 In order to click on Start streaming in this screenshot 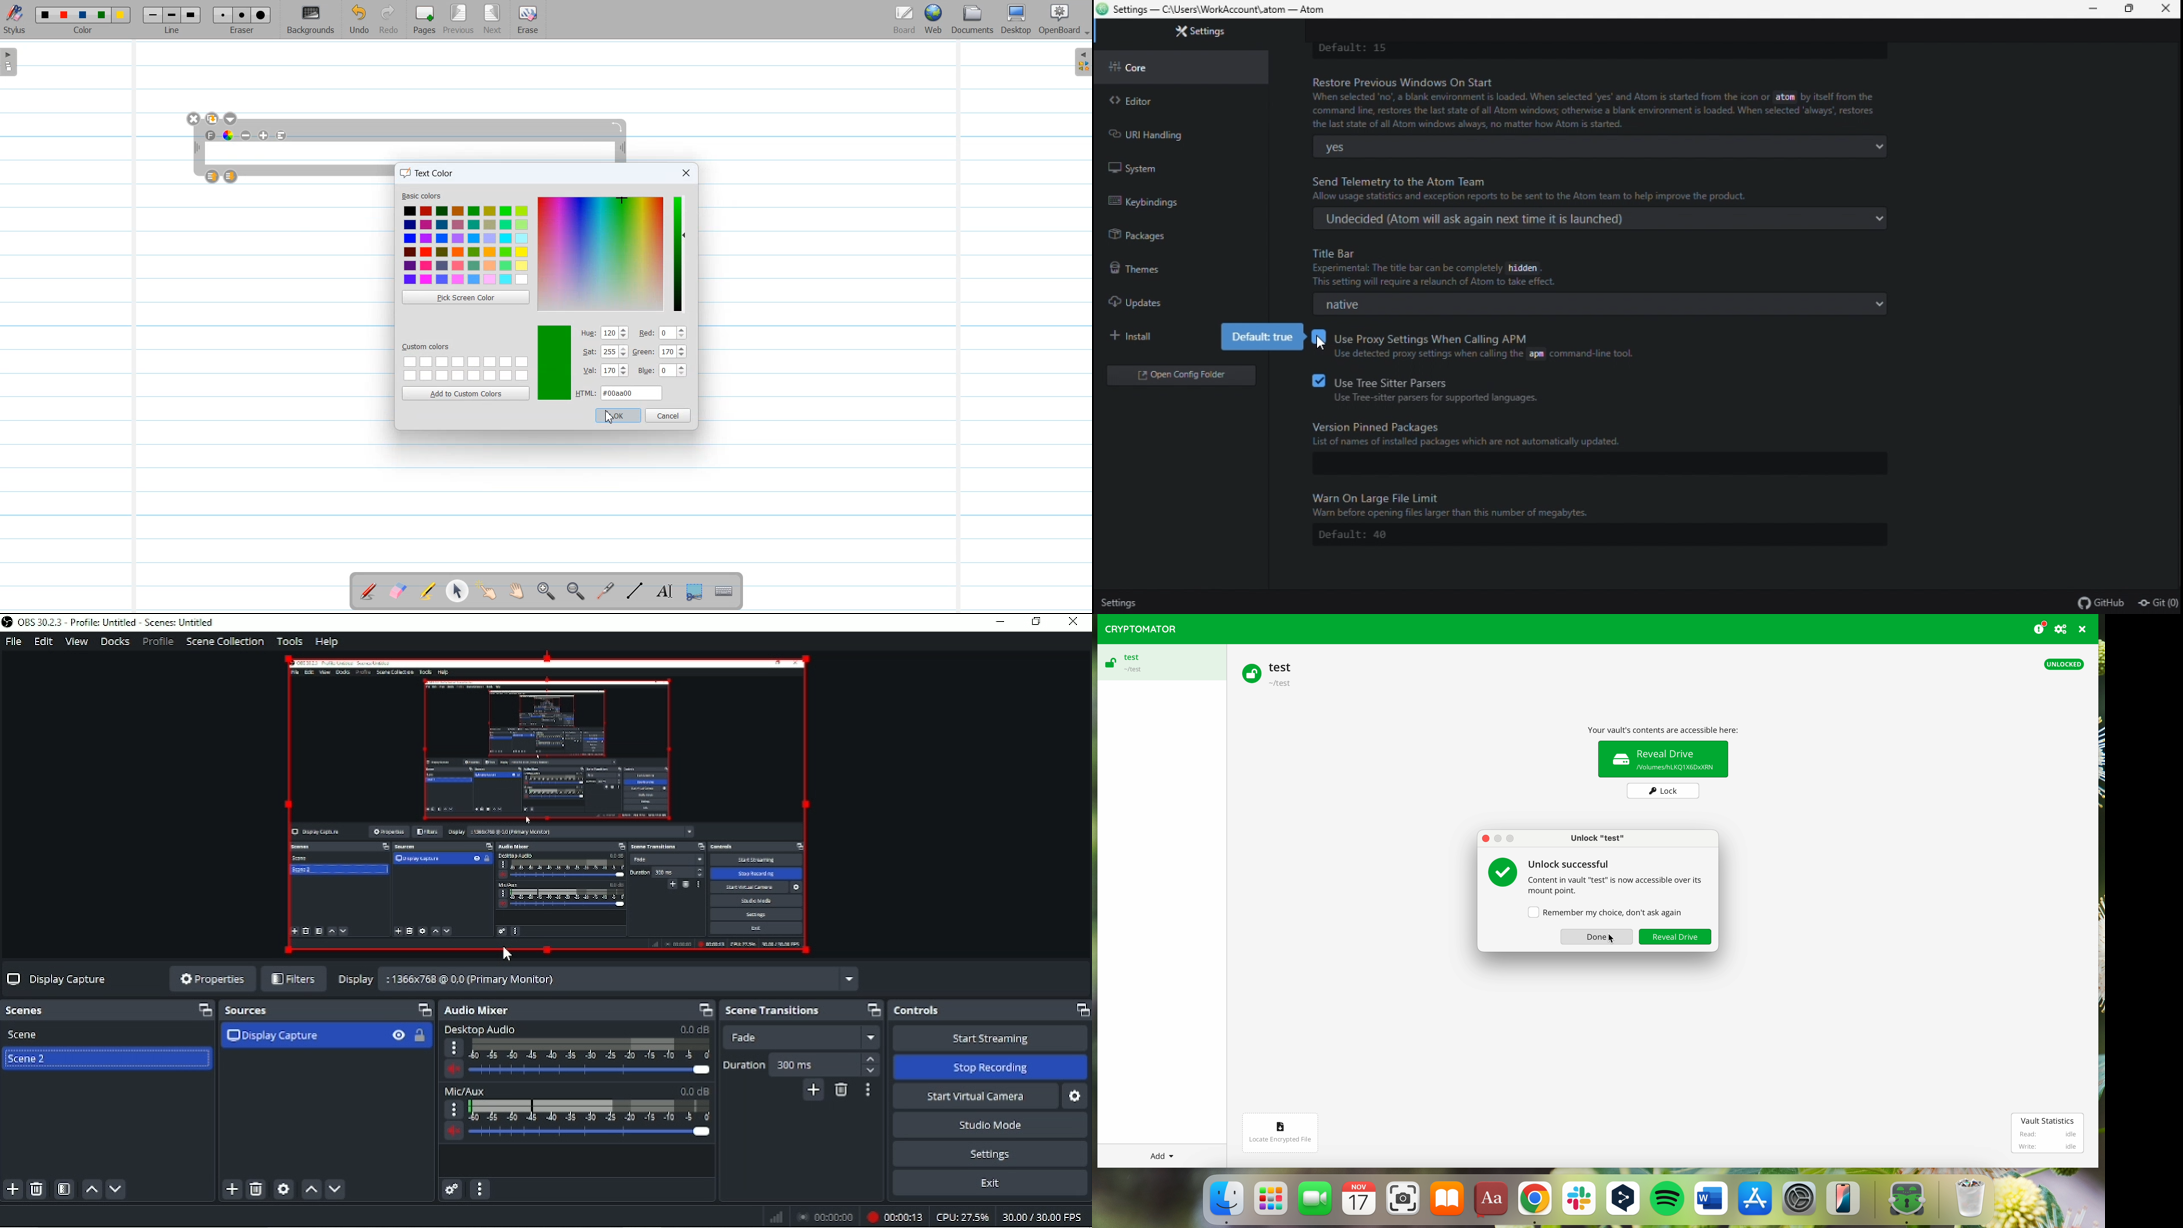, I will do `click(990, 1038)`.